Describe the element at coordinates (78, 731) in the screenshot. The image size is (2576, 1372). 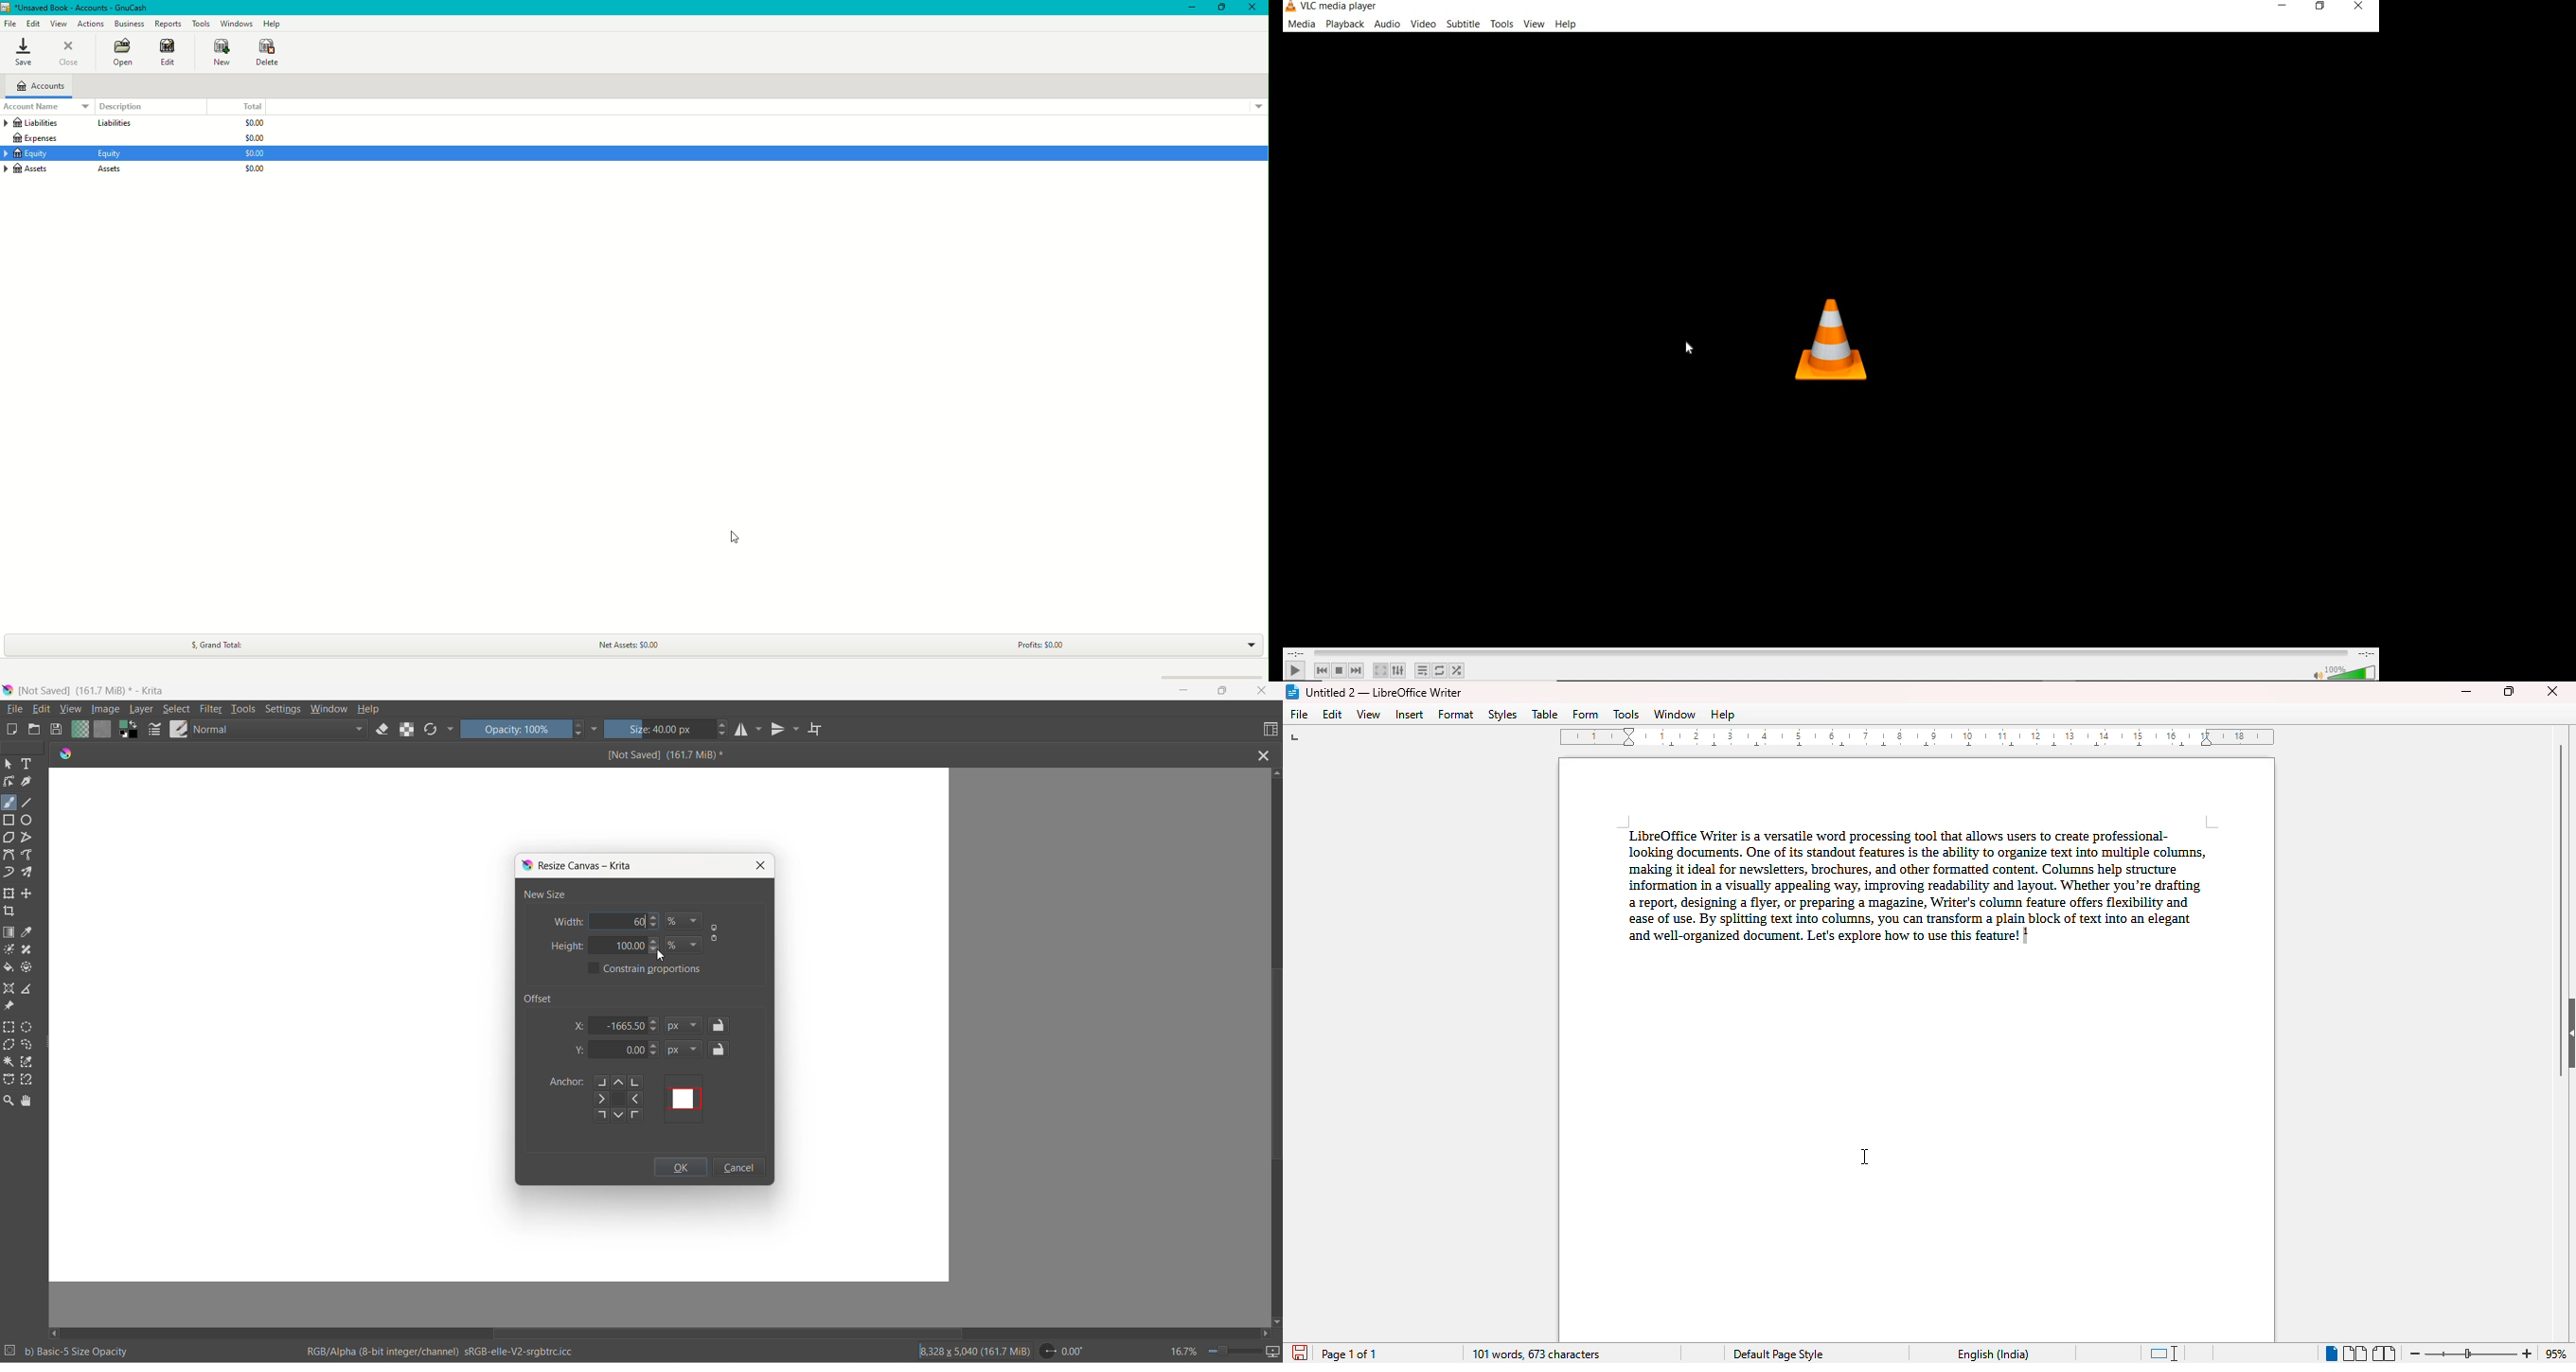
I see `fill gradient ` at that location.